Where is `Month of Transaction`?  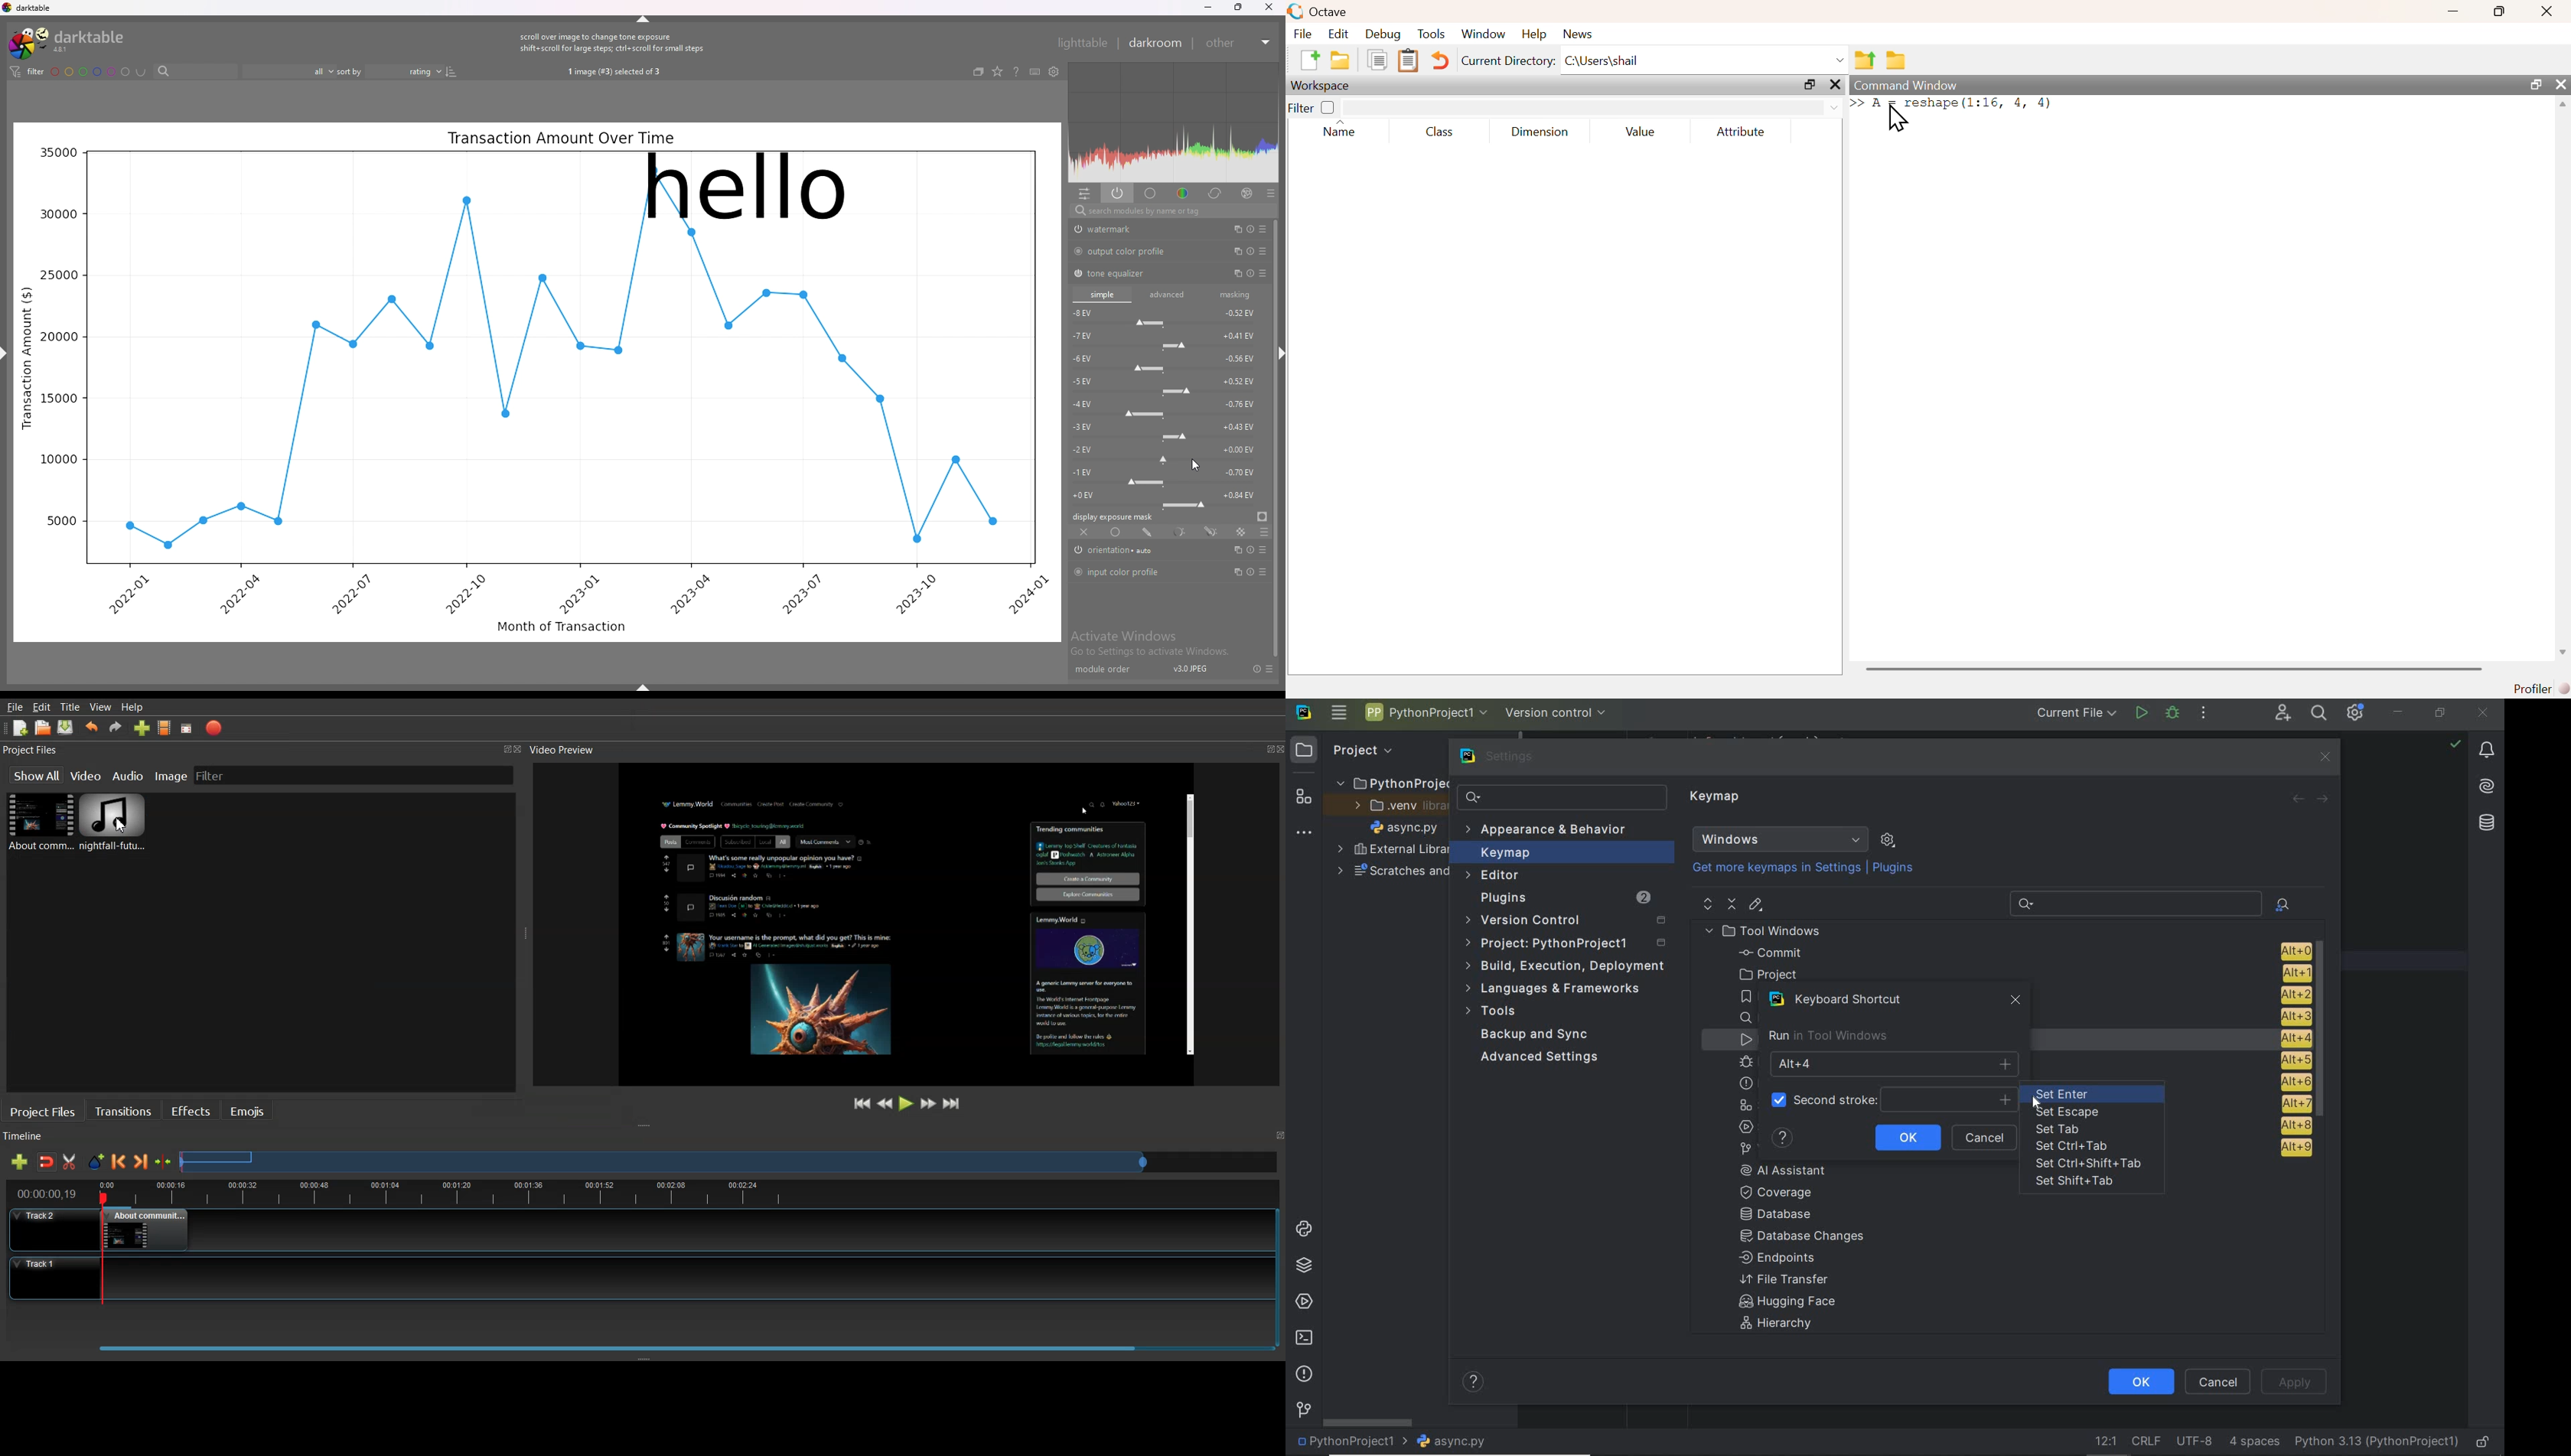 Month of Transaction is located at coordinates (561, 625).